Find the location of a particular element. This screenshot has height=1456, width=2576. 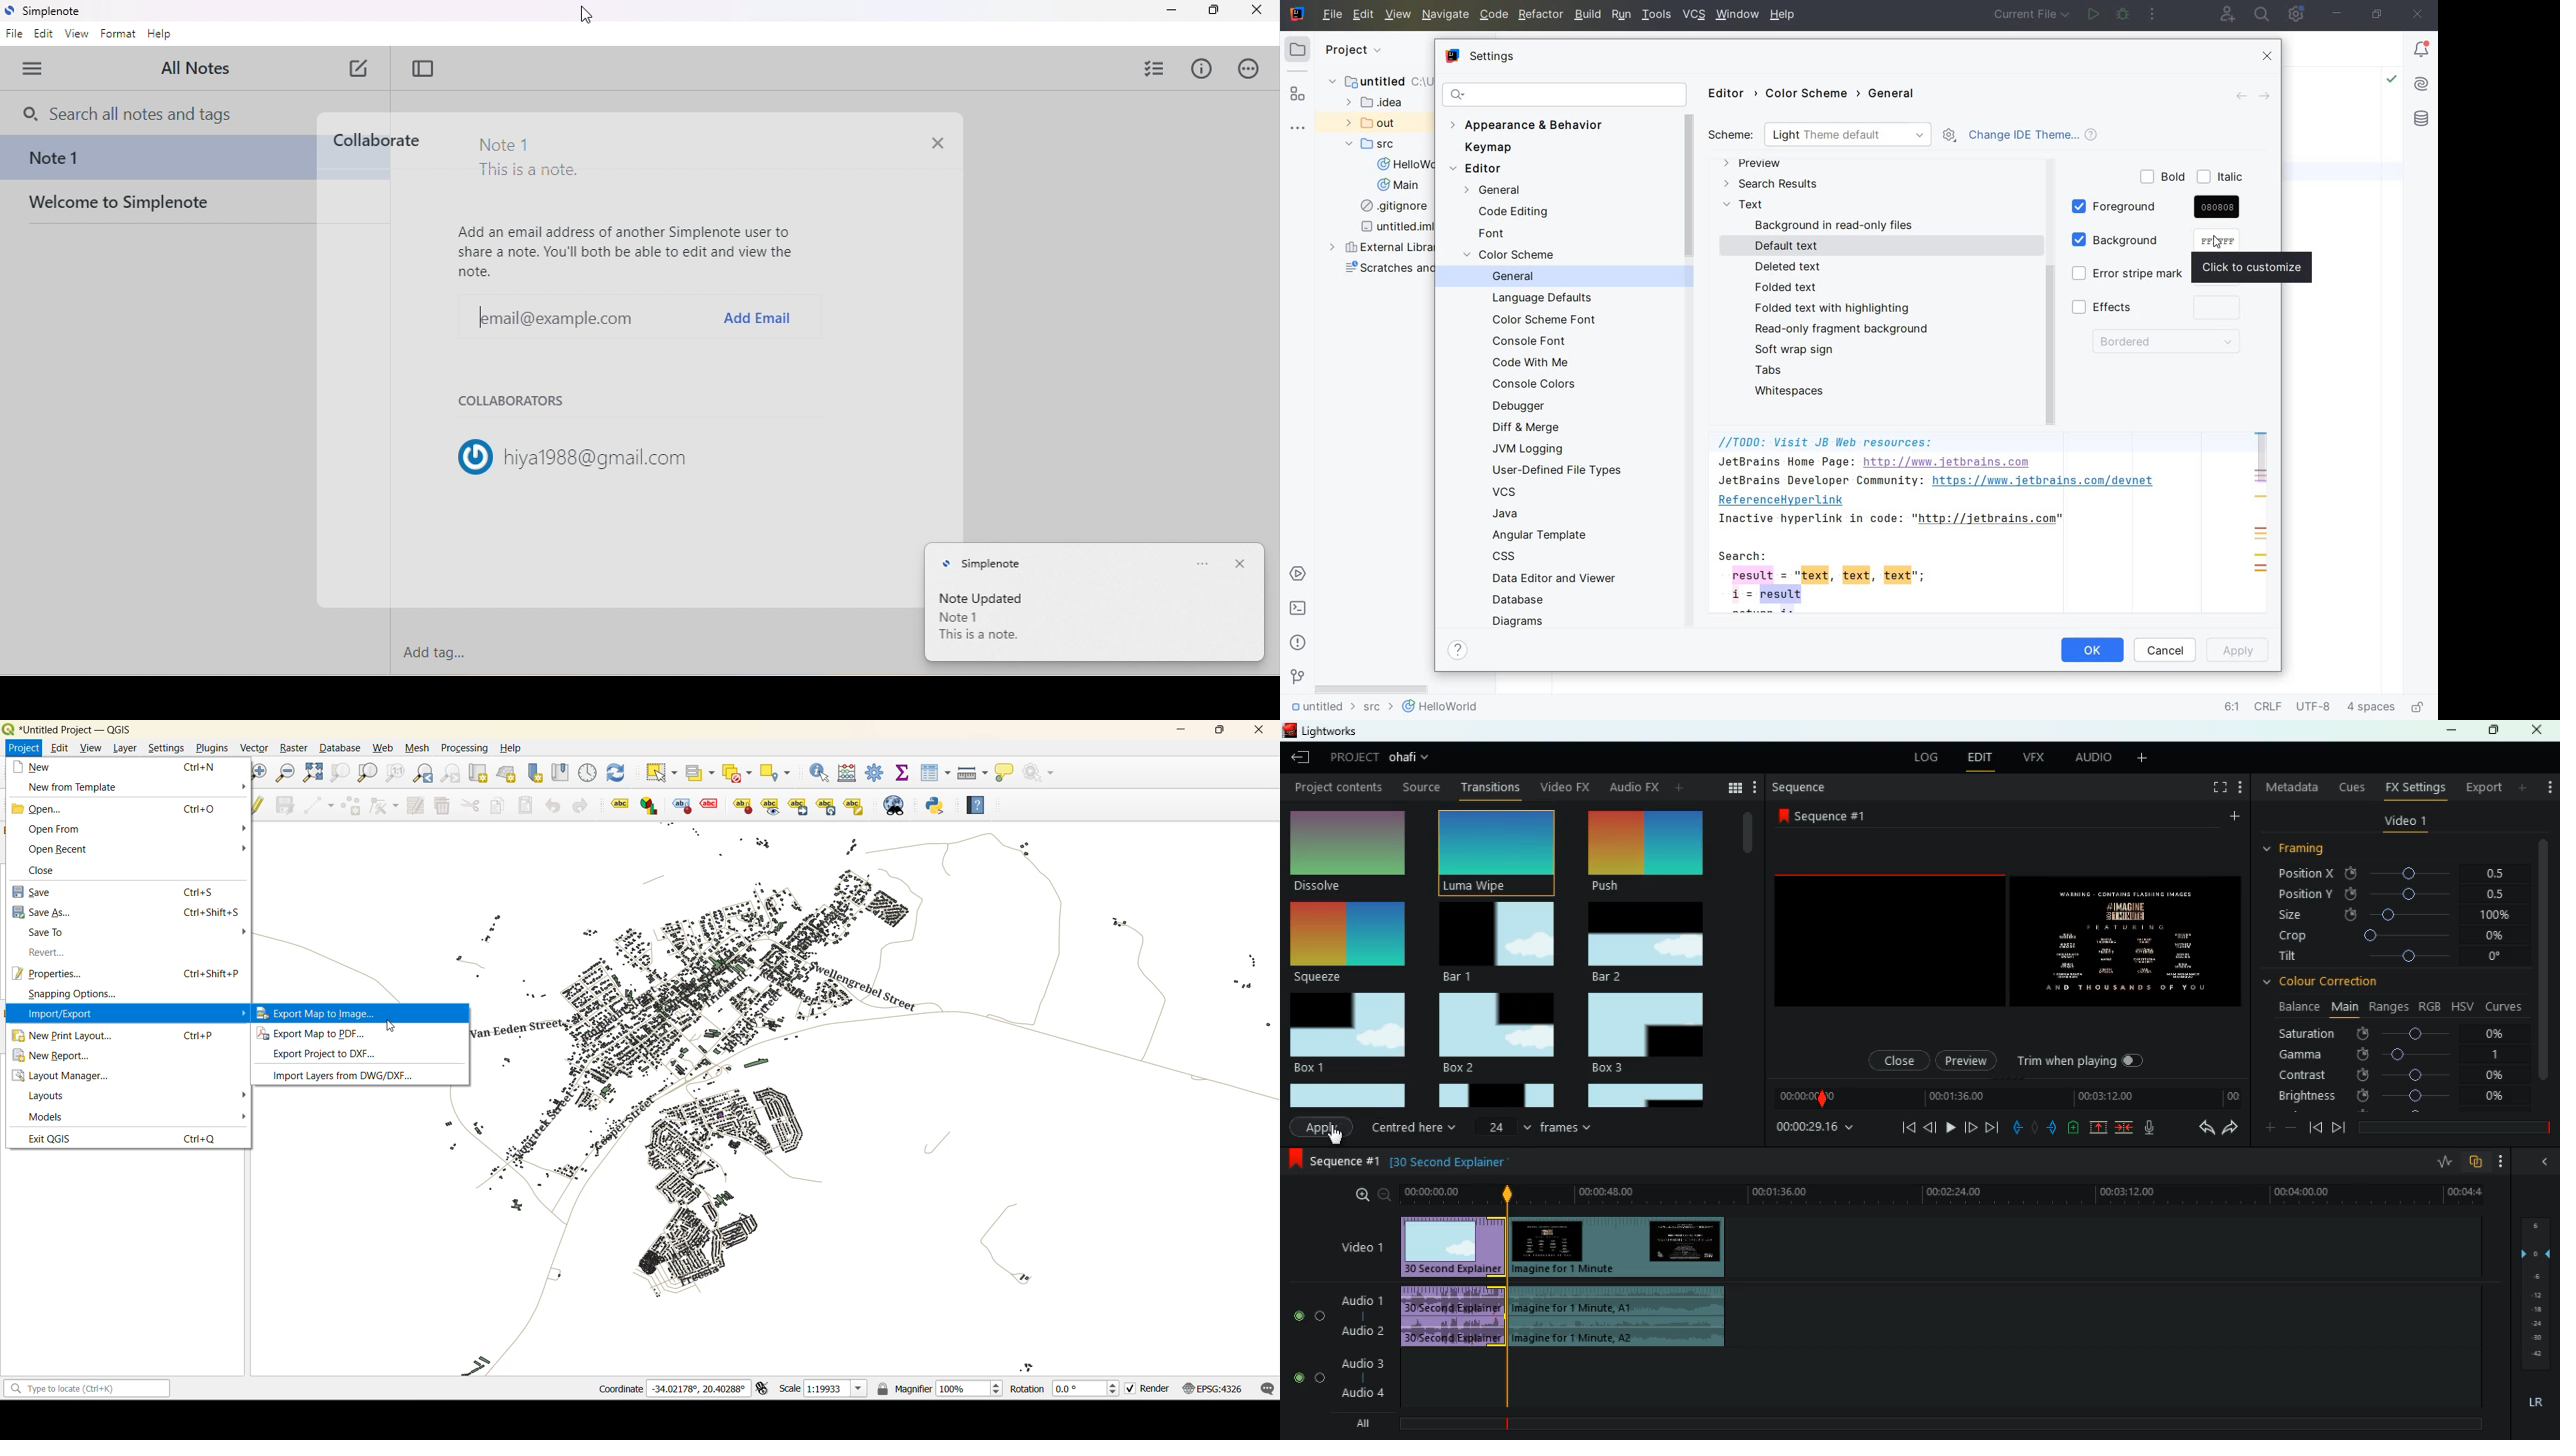

join is located at coordinates (2123, 1128).